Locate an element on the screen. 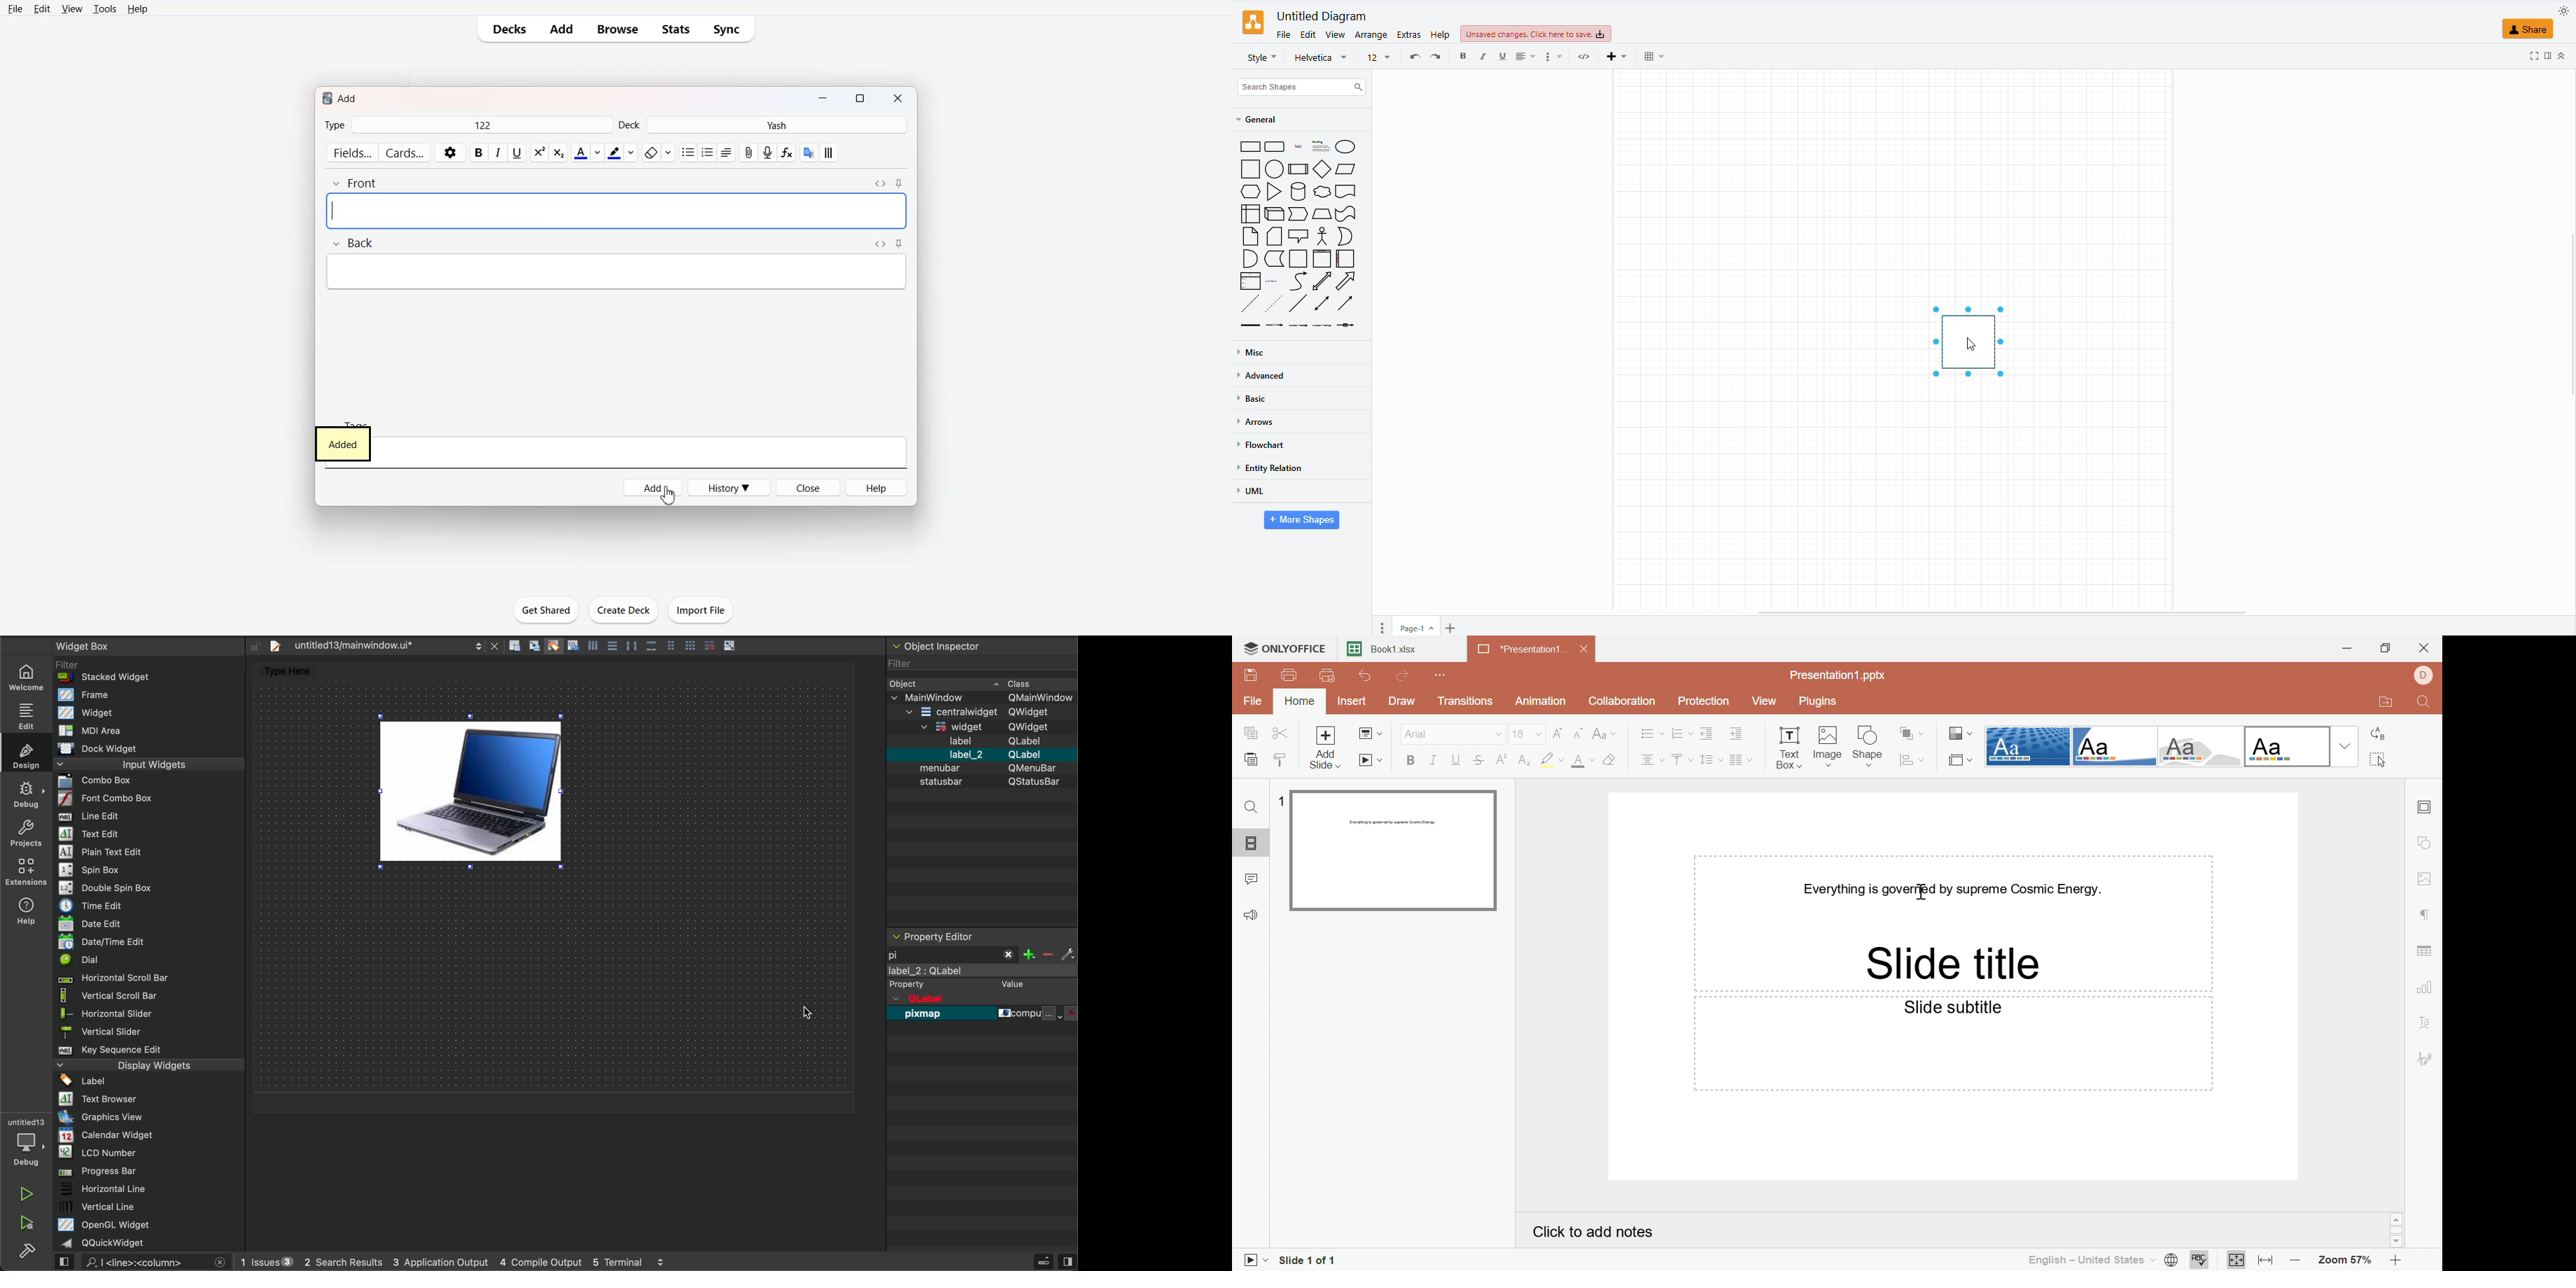 This screenshot has height=1288, width=2576. *Presentation1... is located at coordinates (1524, 650).